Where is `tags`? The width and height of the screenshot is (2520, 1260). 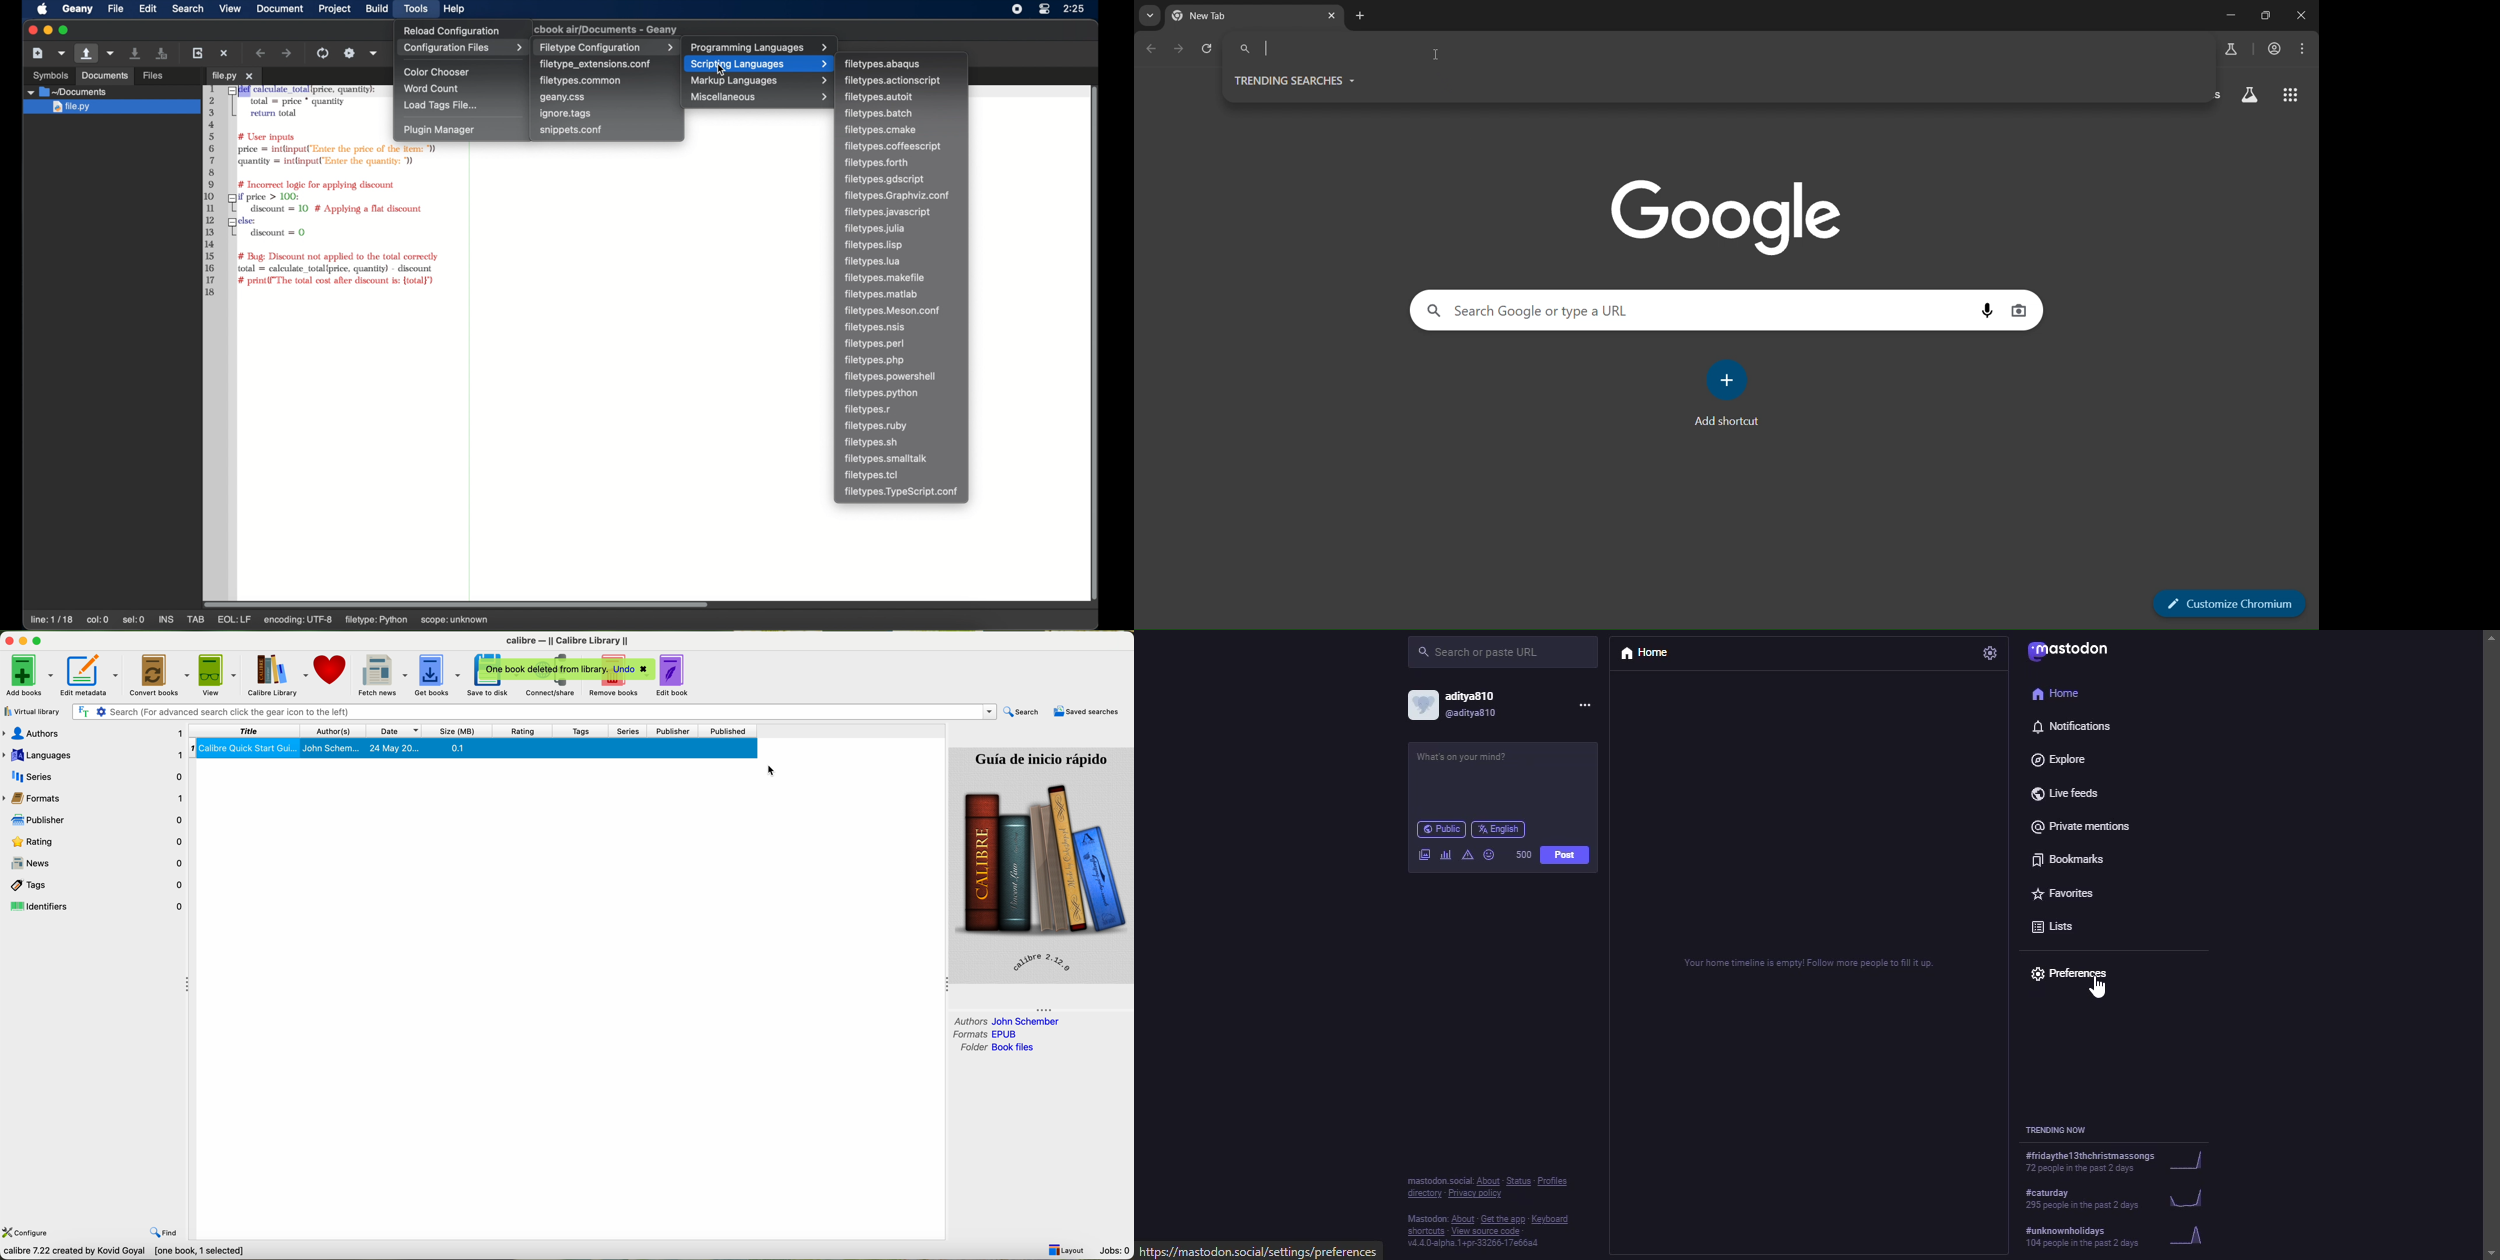
tags is located at coordinates (581, 731).